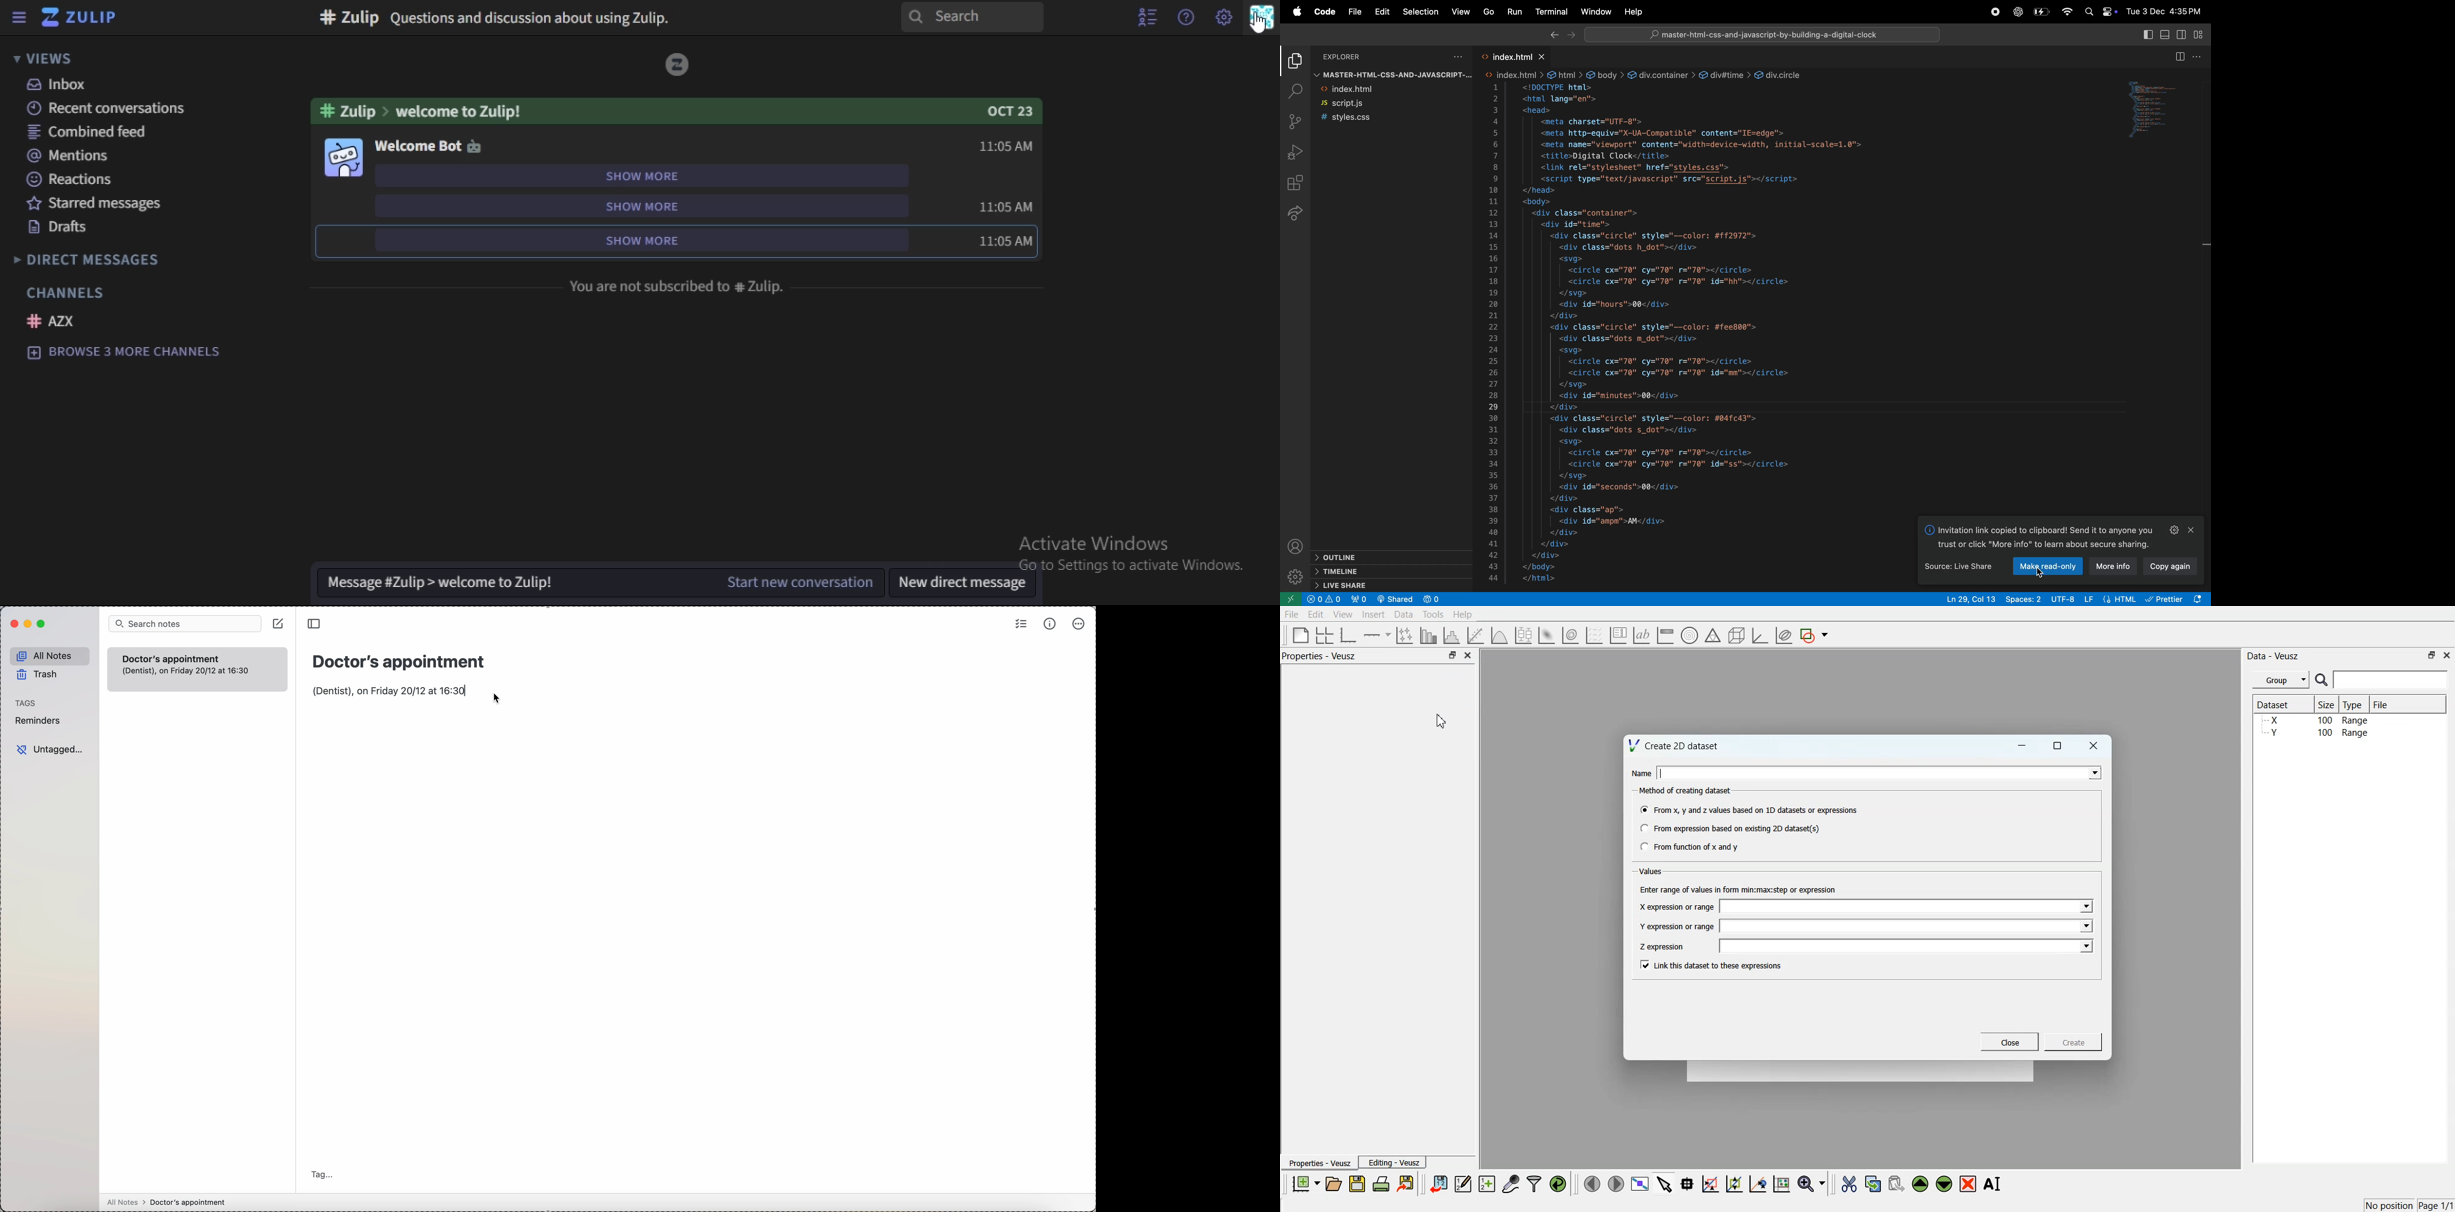 This screenshot has width=2464, height=1232. What do you see at coordinates (89, 131) in the screenshot?
I see `combined feed` at bounding box center [89, 131].